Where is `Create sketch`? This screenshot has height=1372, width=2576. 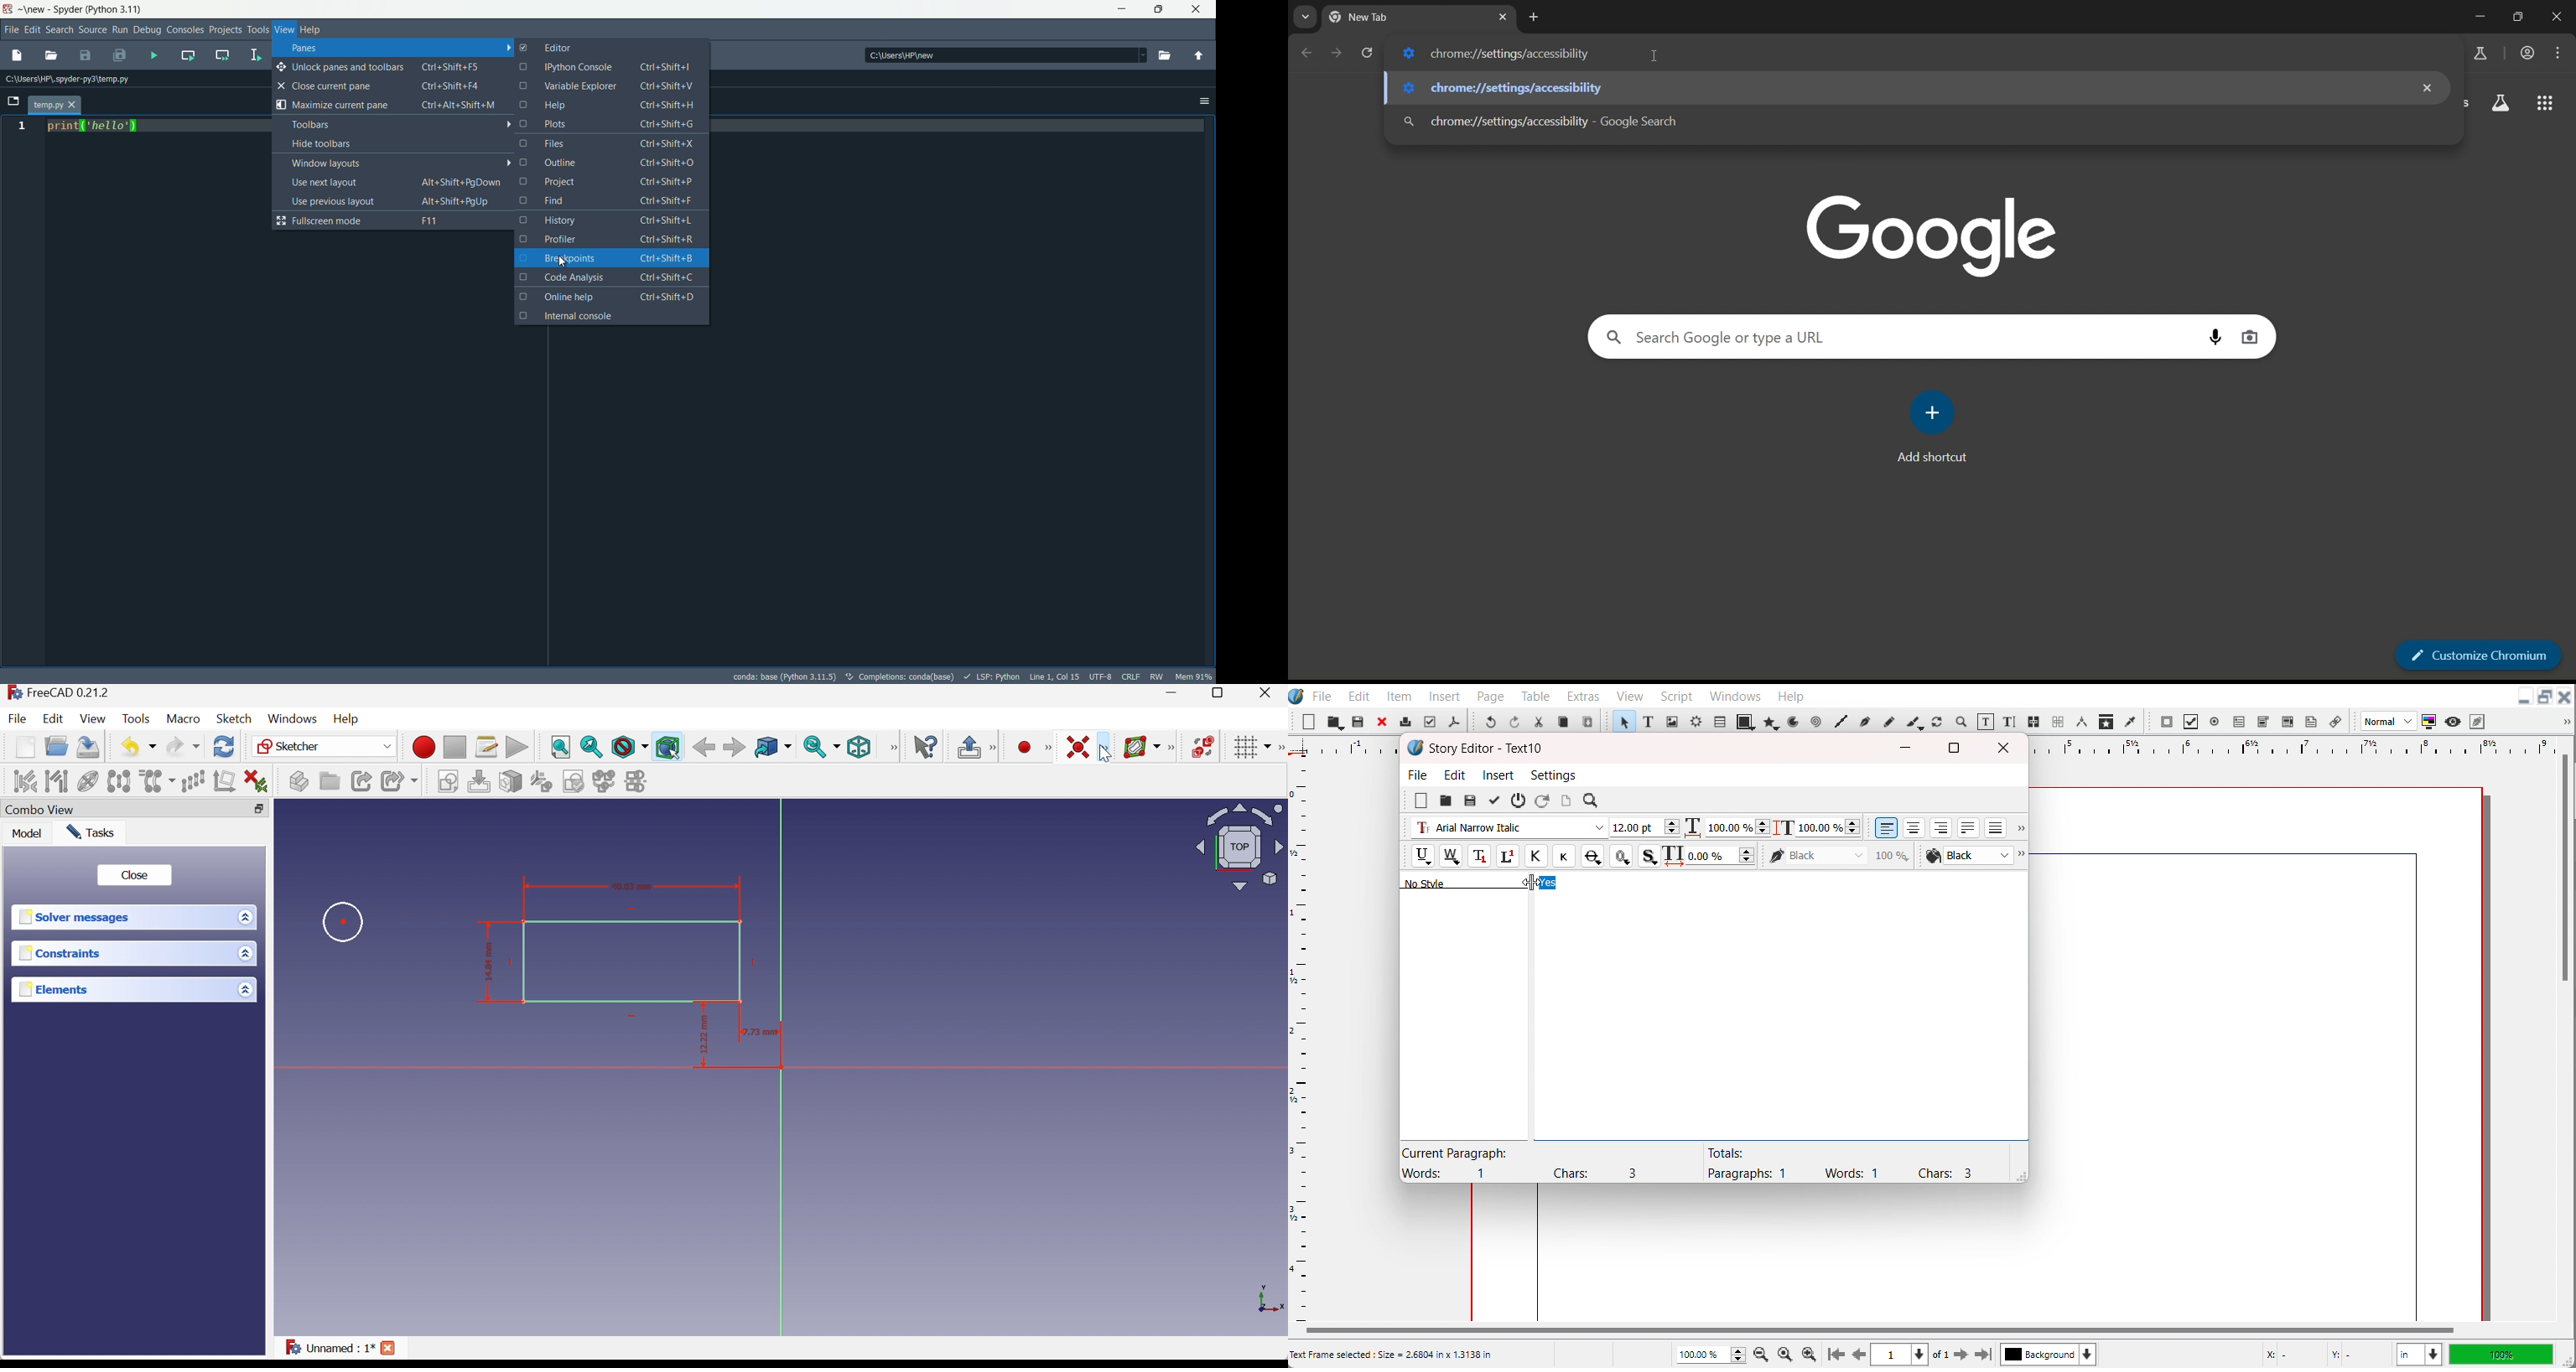
Create sketch is located at coordinates (450, 783).